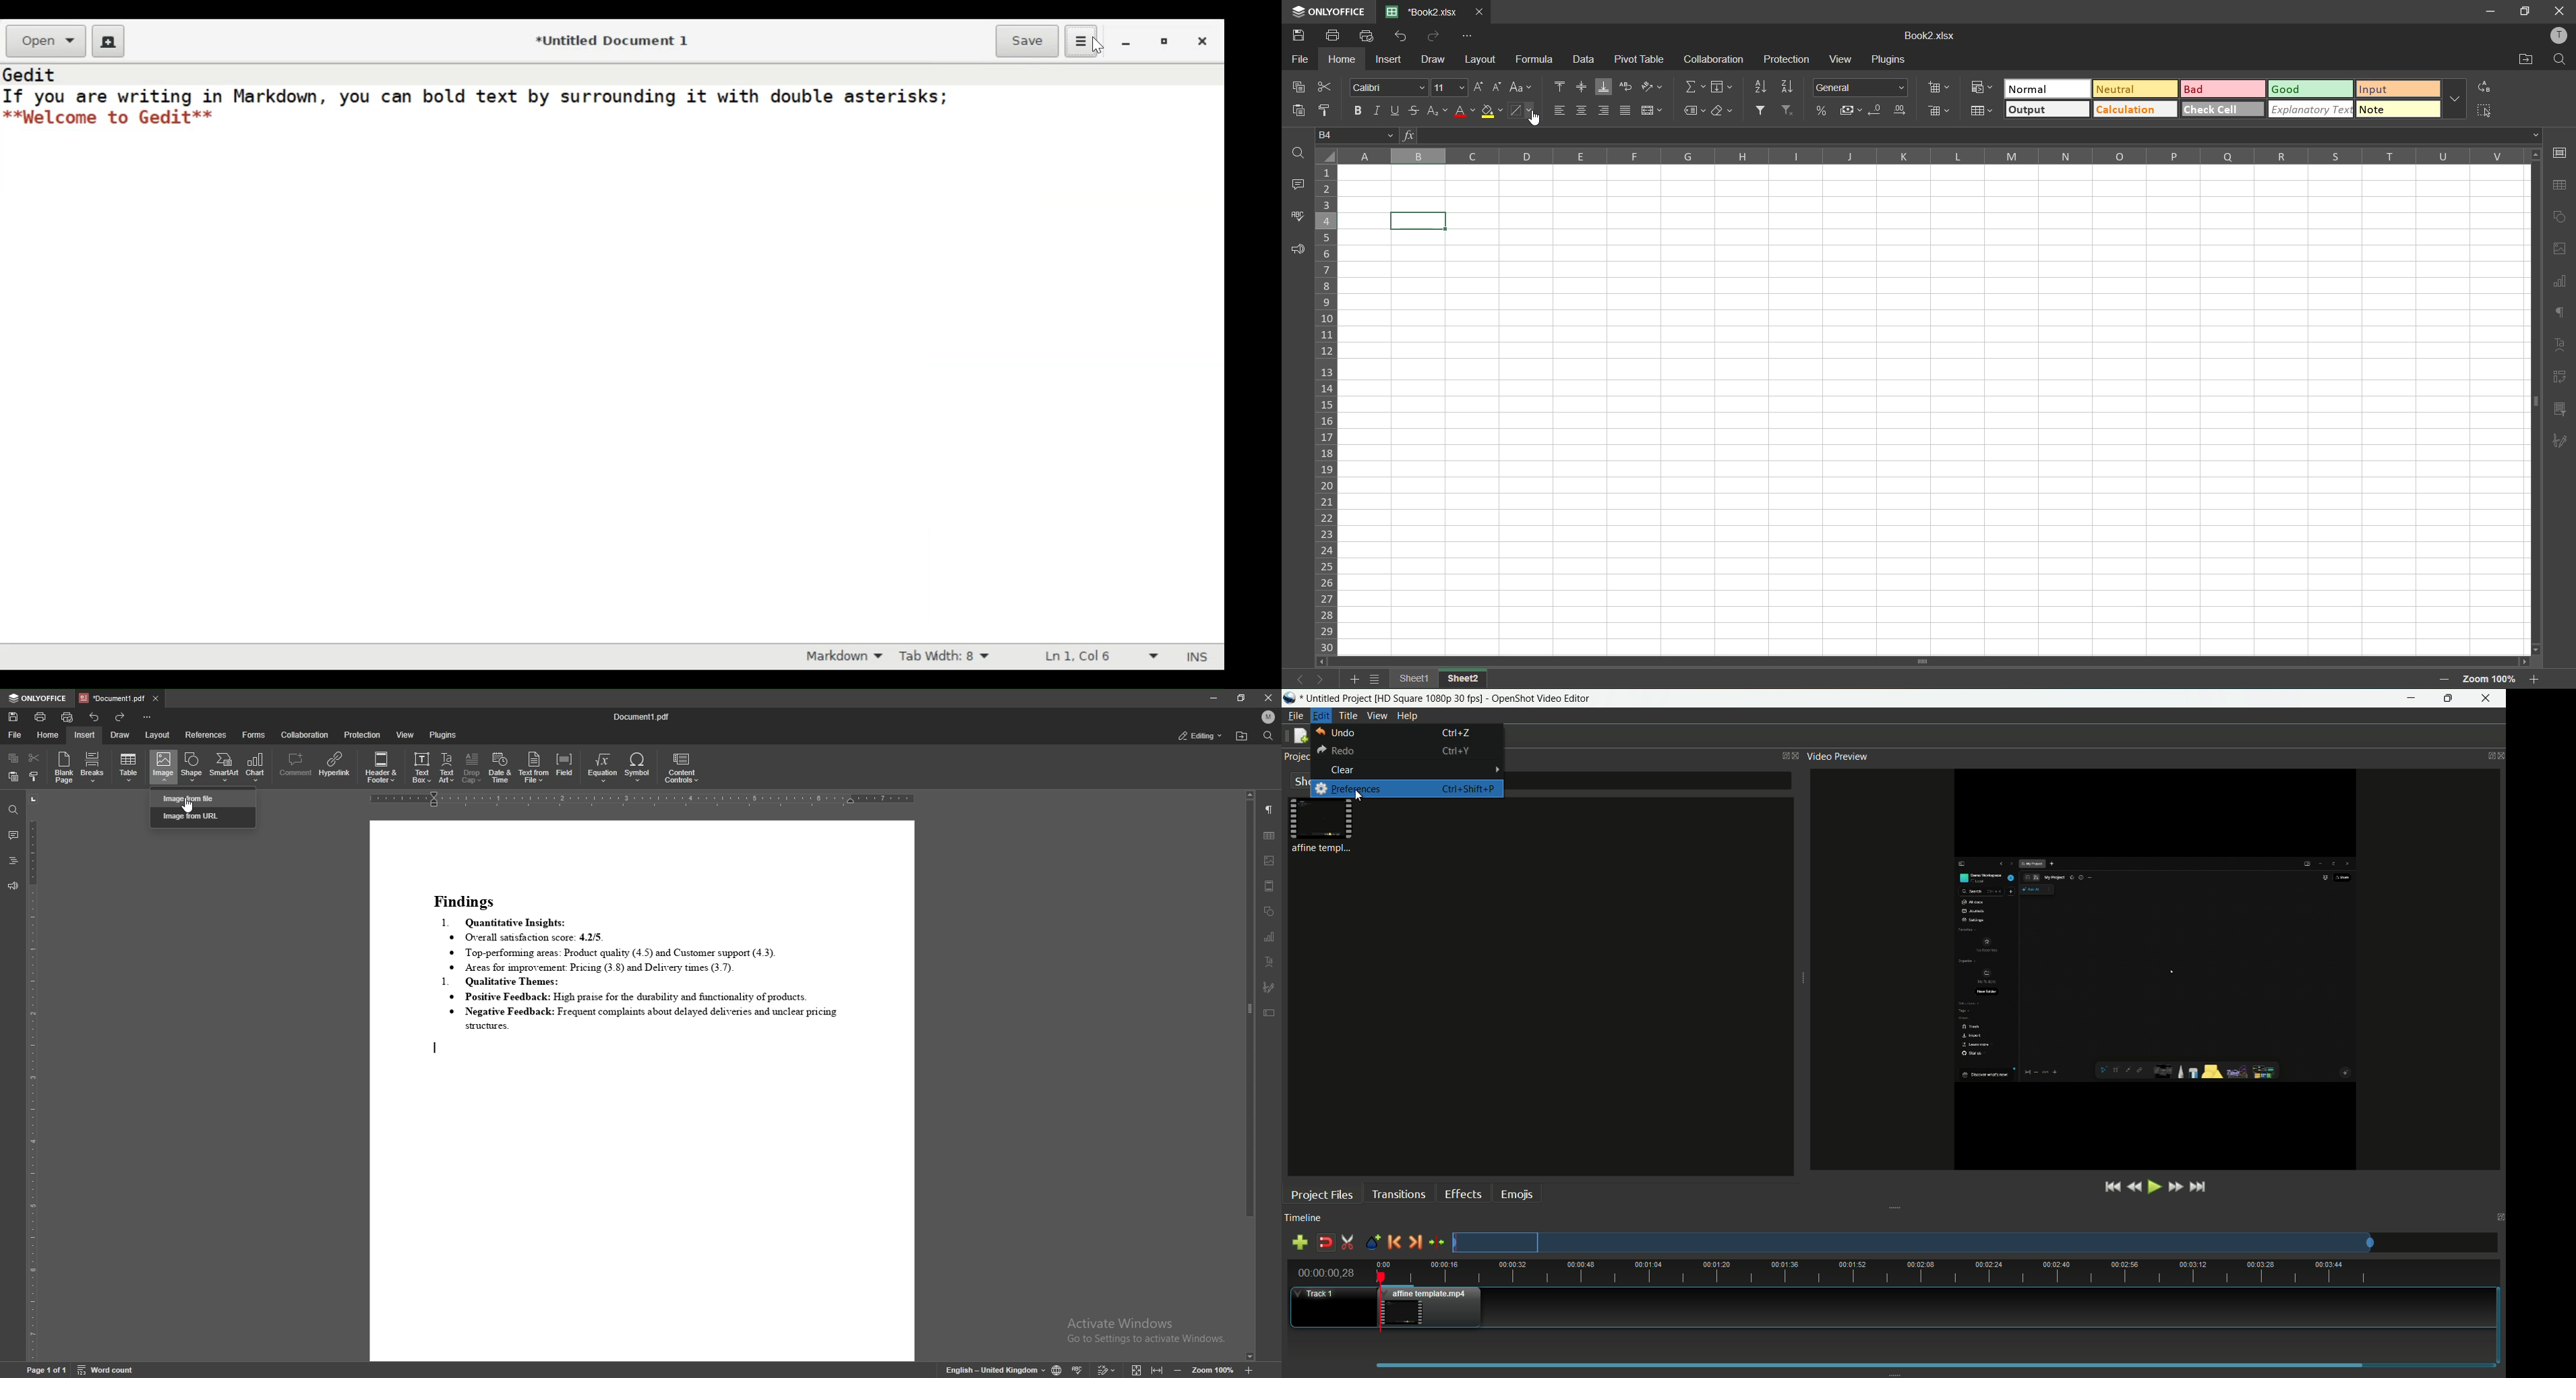  Describe the element at coordinates (1269, 716) in the screenshot. I see `profile` at that location.